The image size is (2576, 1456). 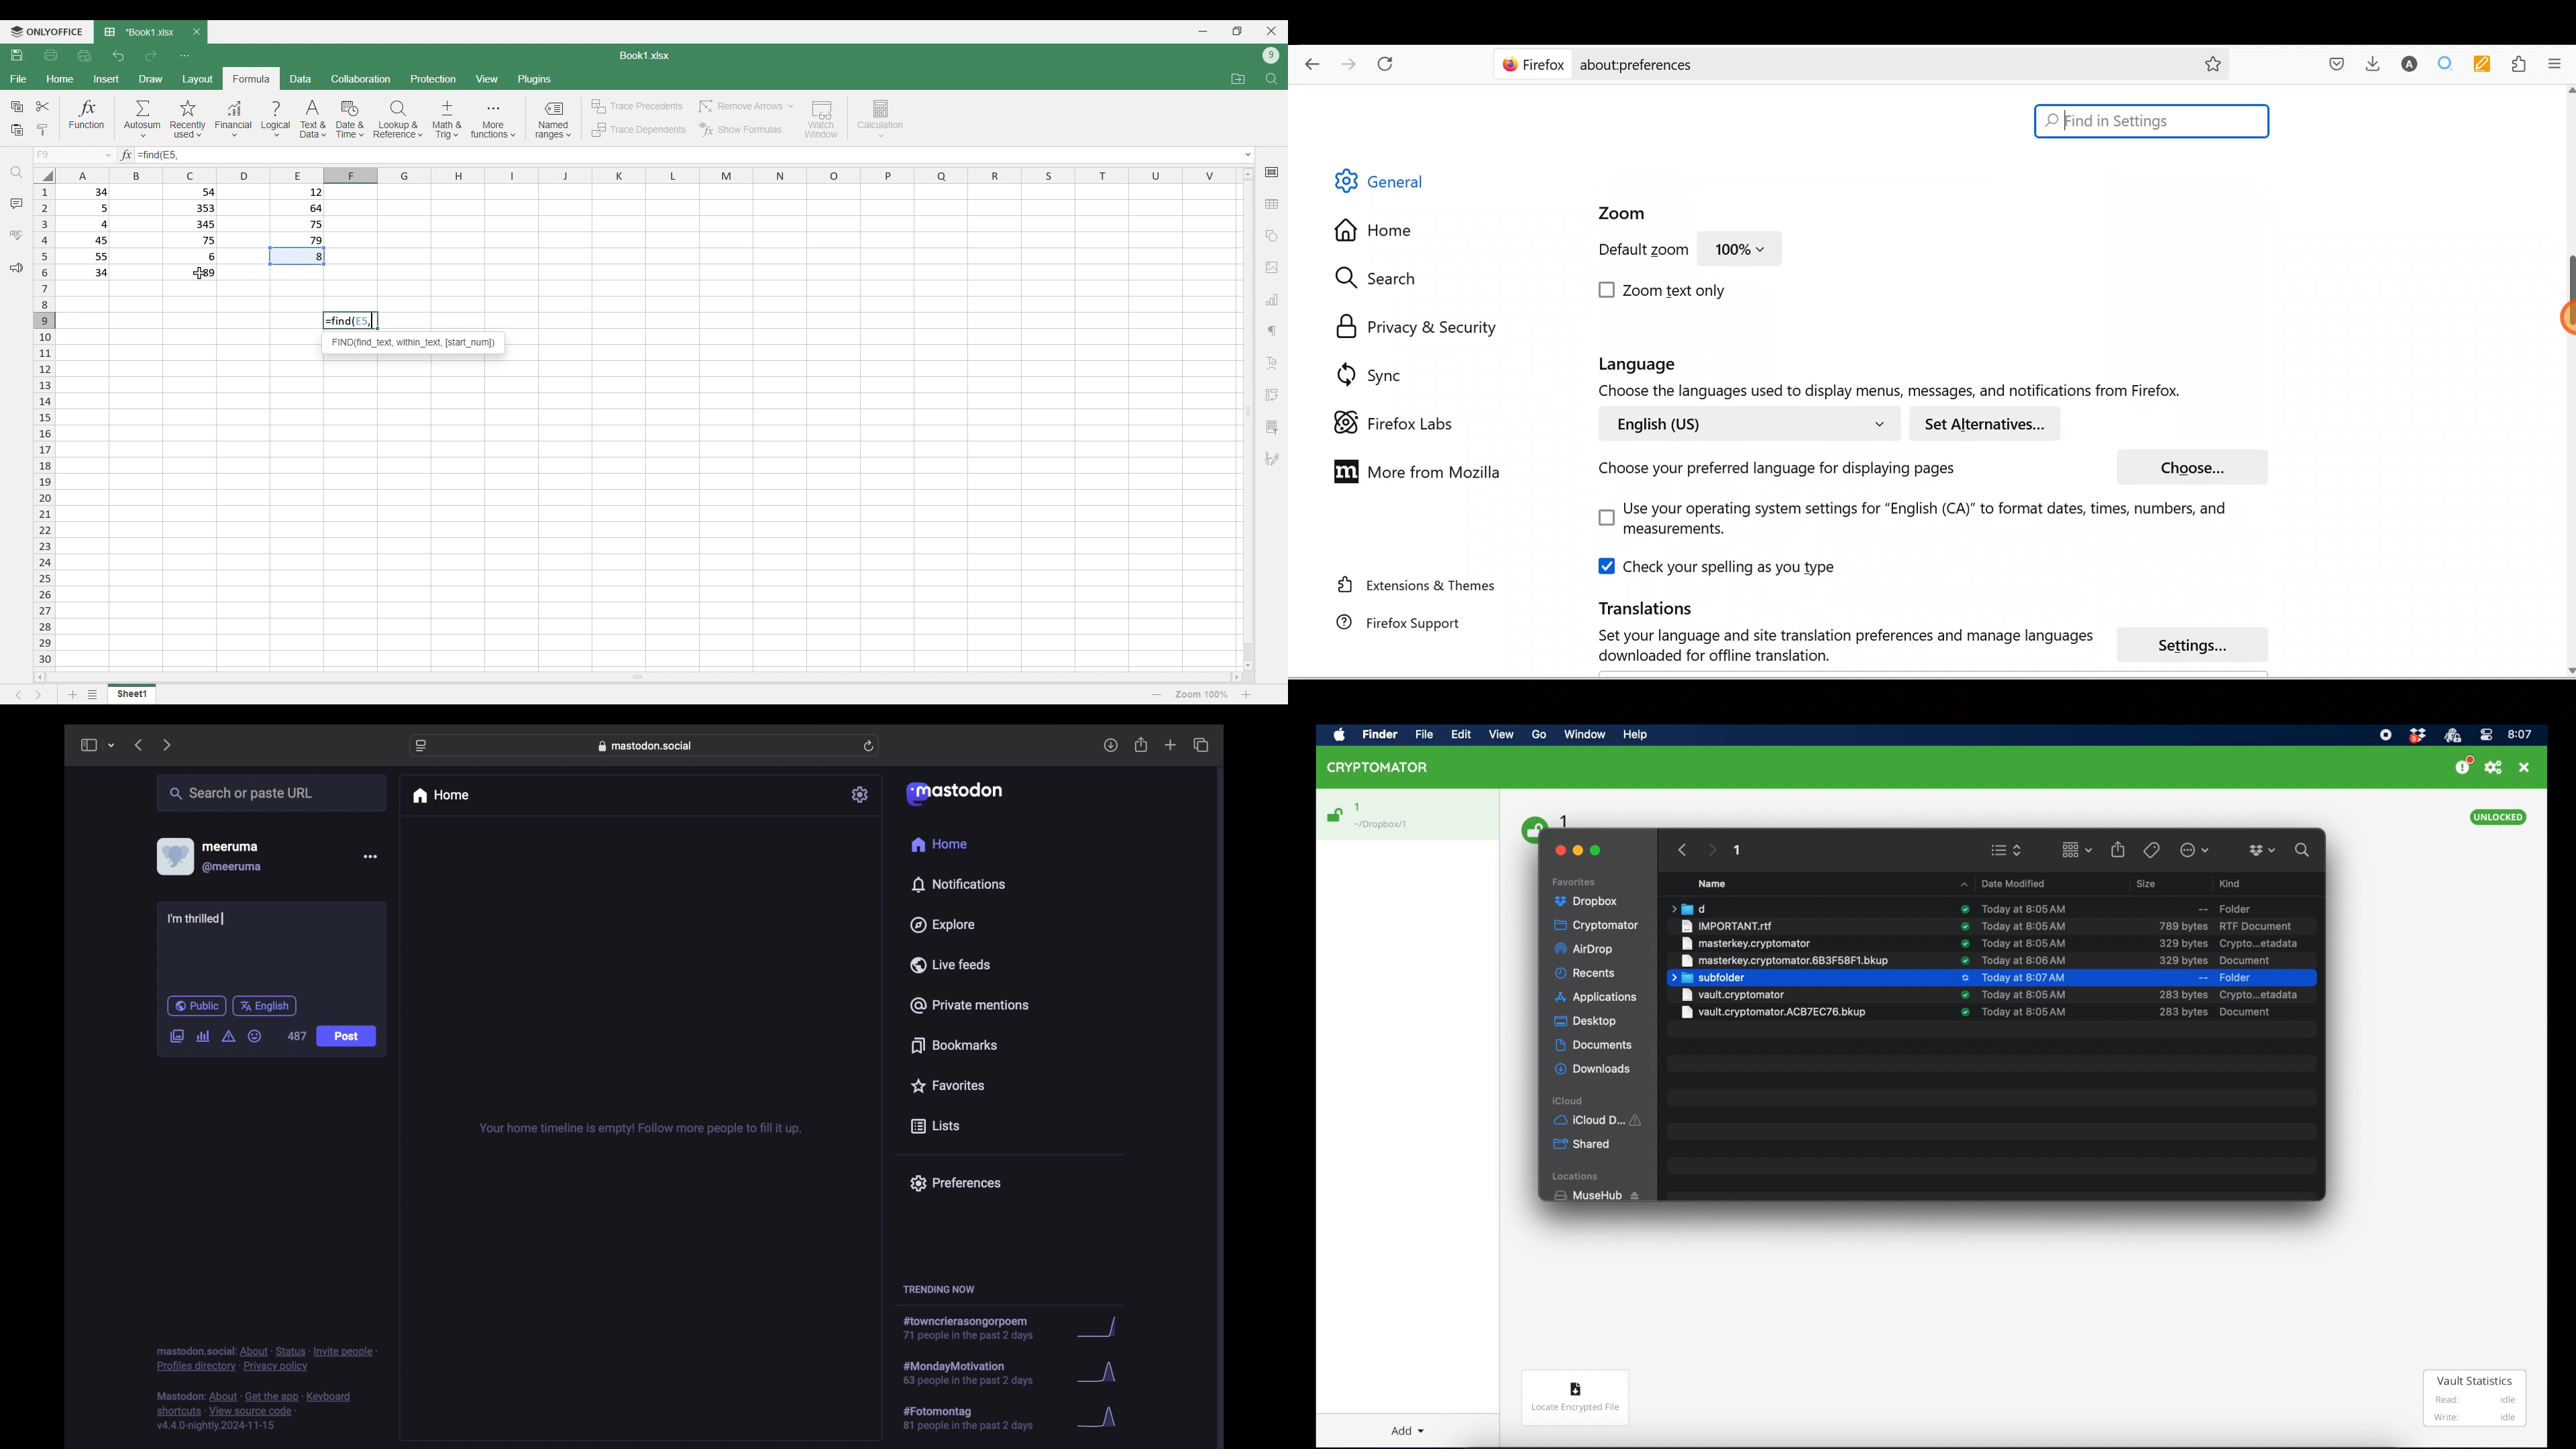 What do you see at coordinates (1201, 694) in the screenshot?
I see `Current zoom factor` at bounding box center [1201, 694].